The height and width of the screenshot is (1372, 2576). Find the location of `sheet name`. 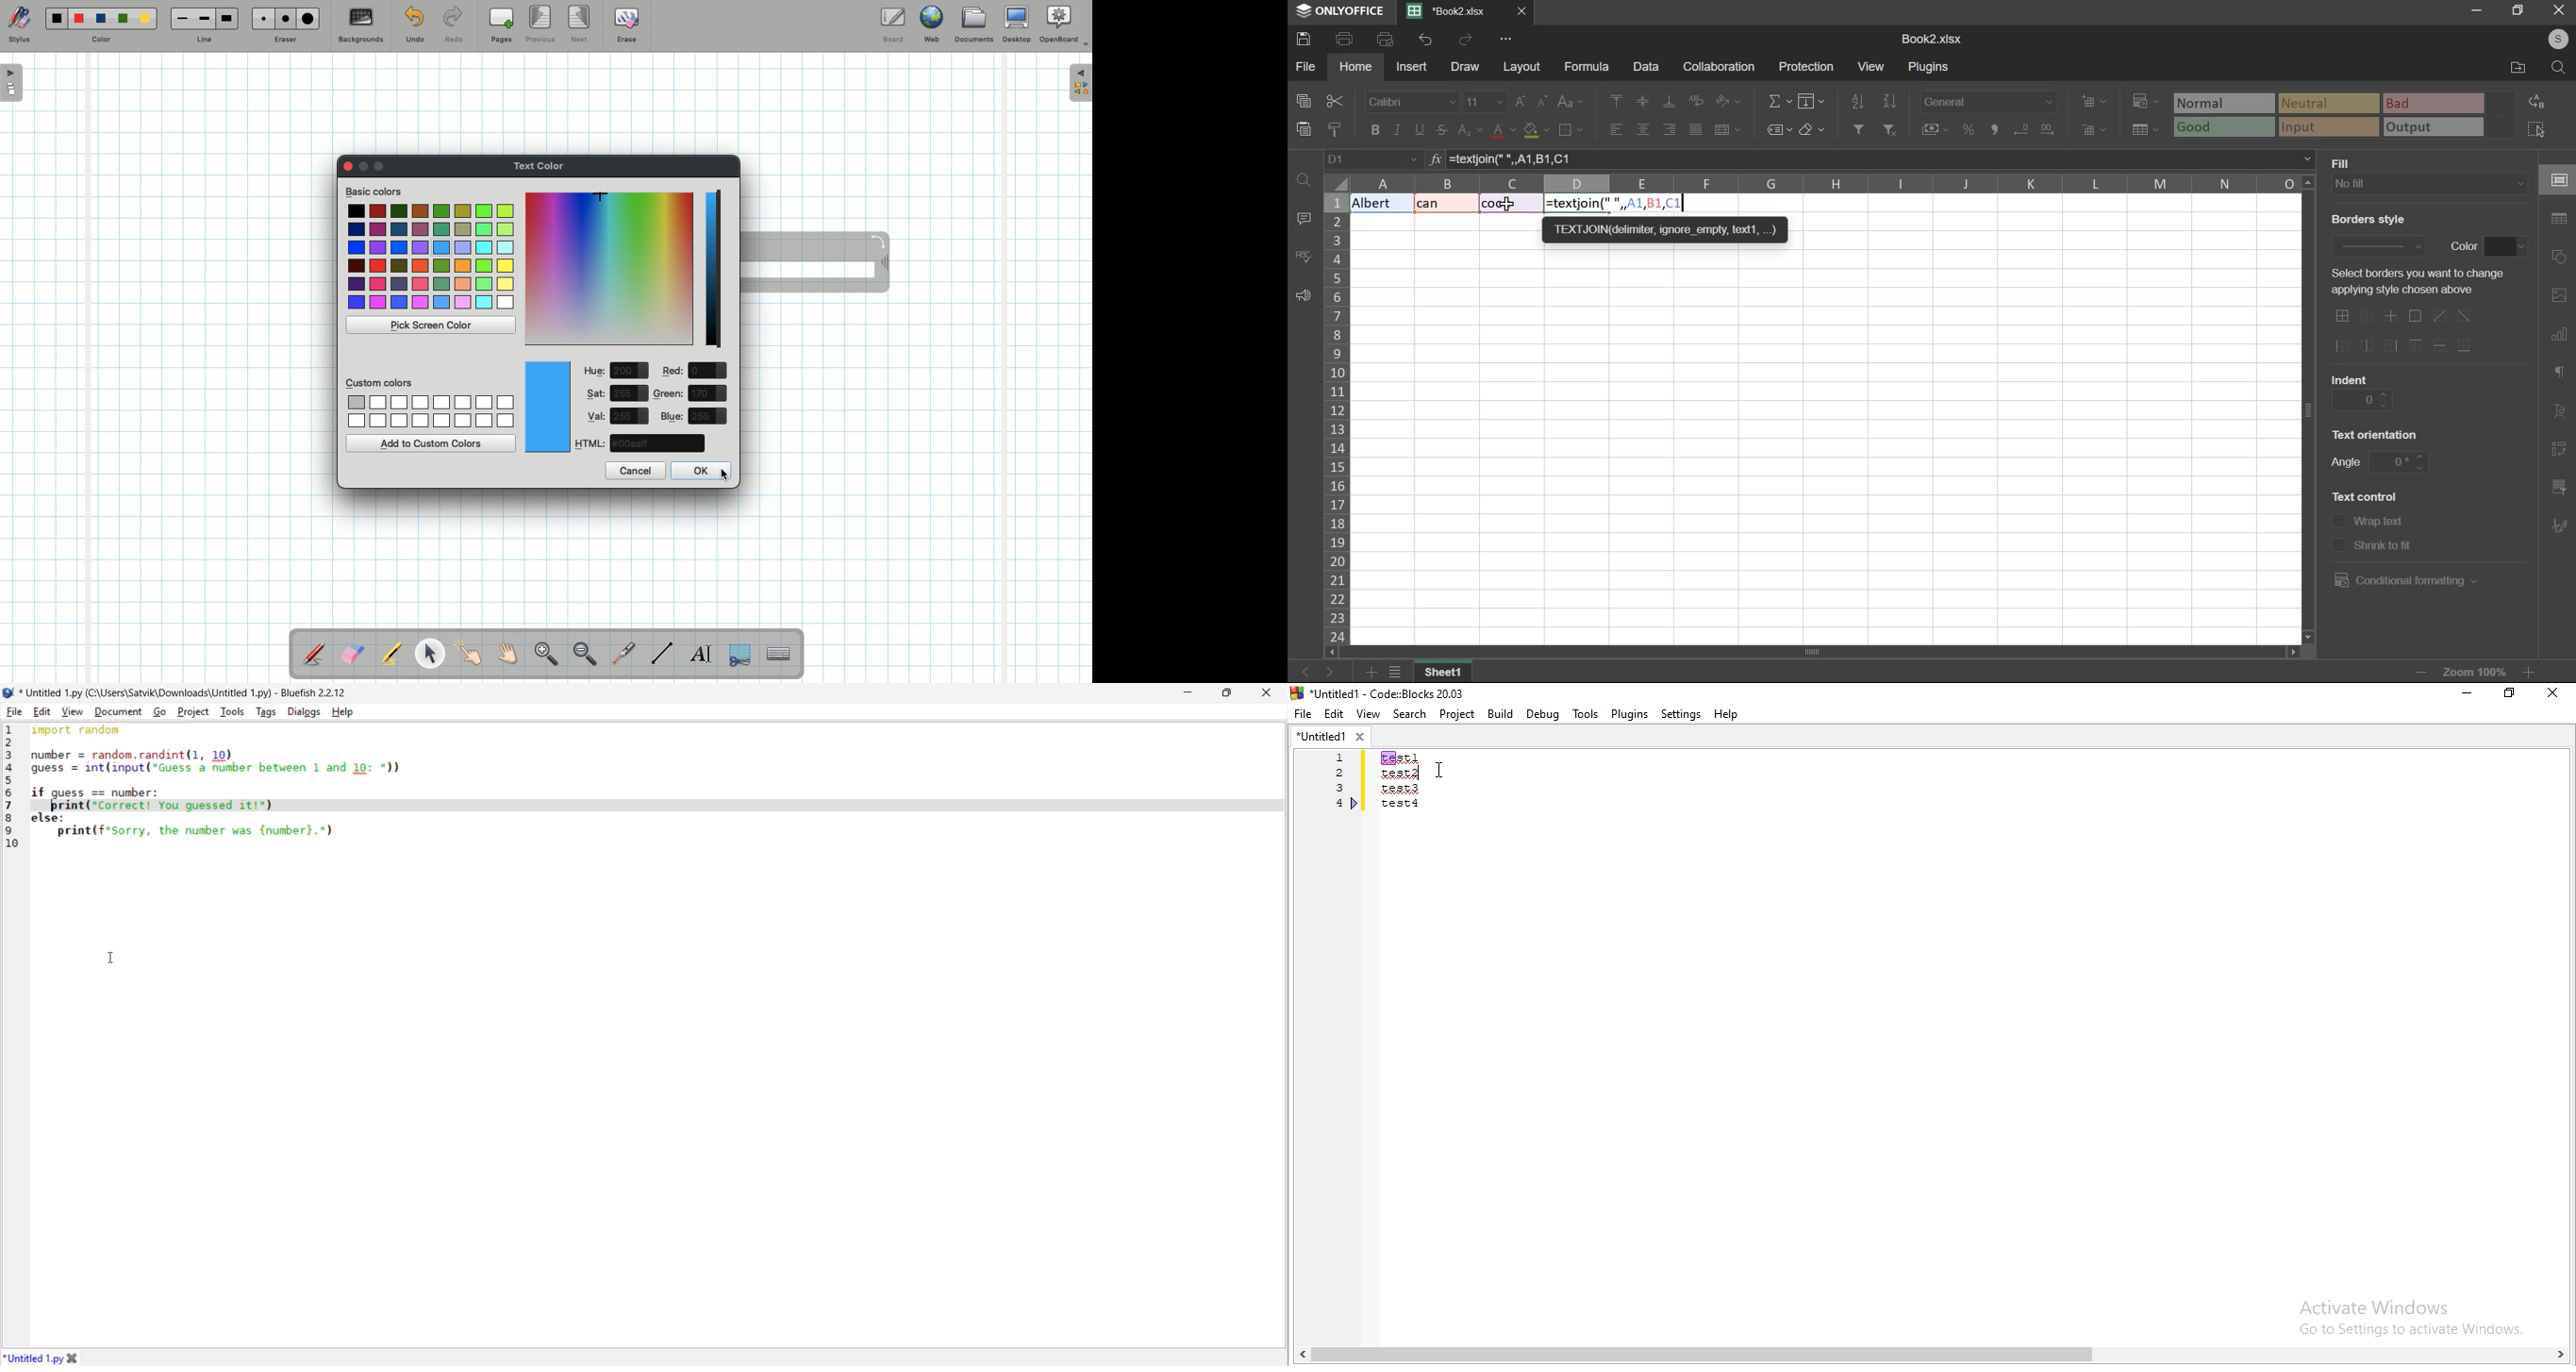

sheet name is located at coordinates (1447, 673).